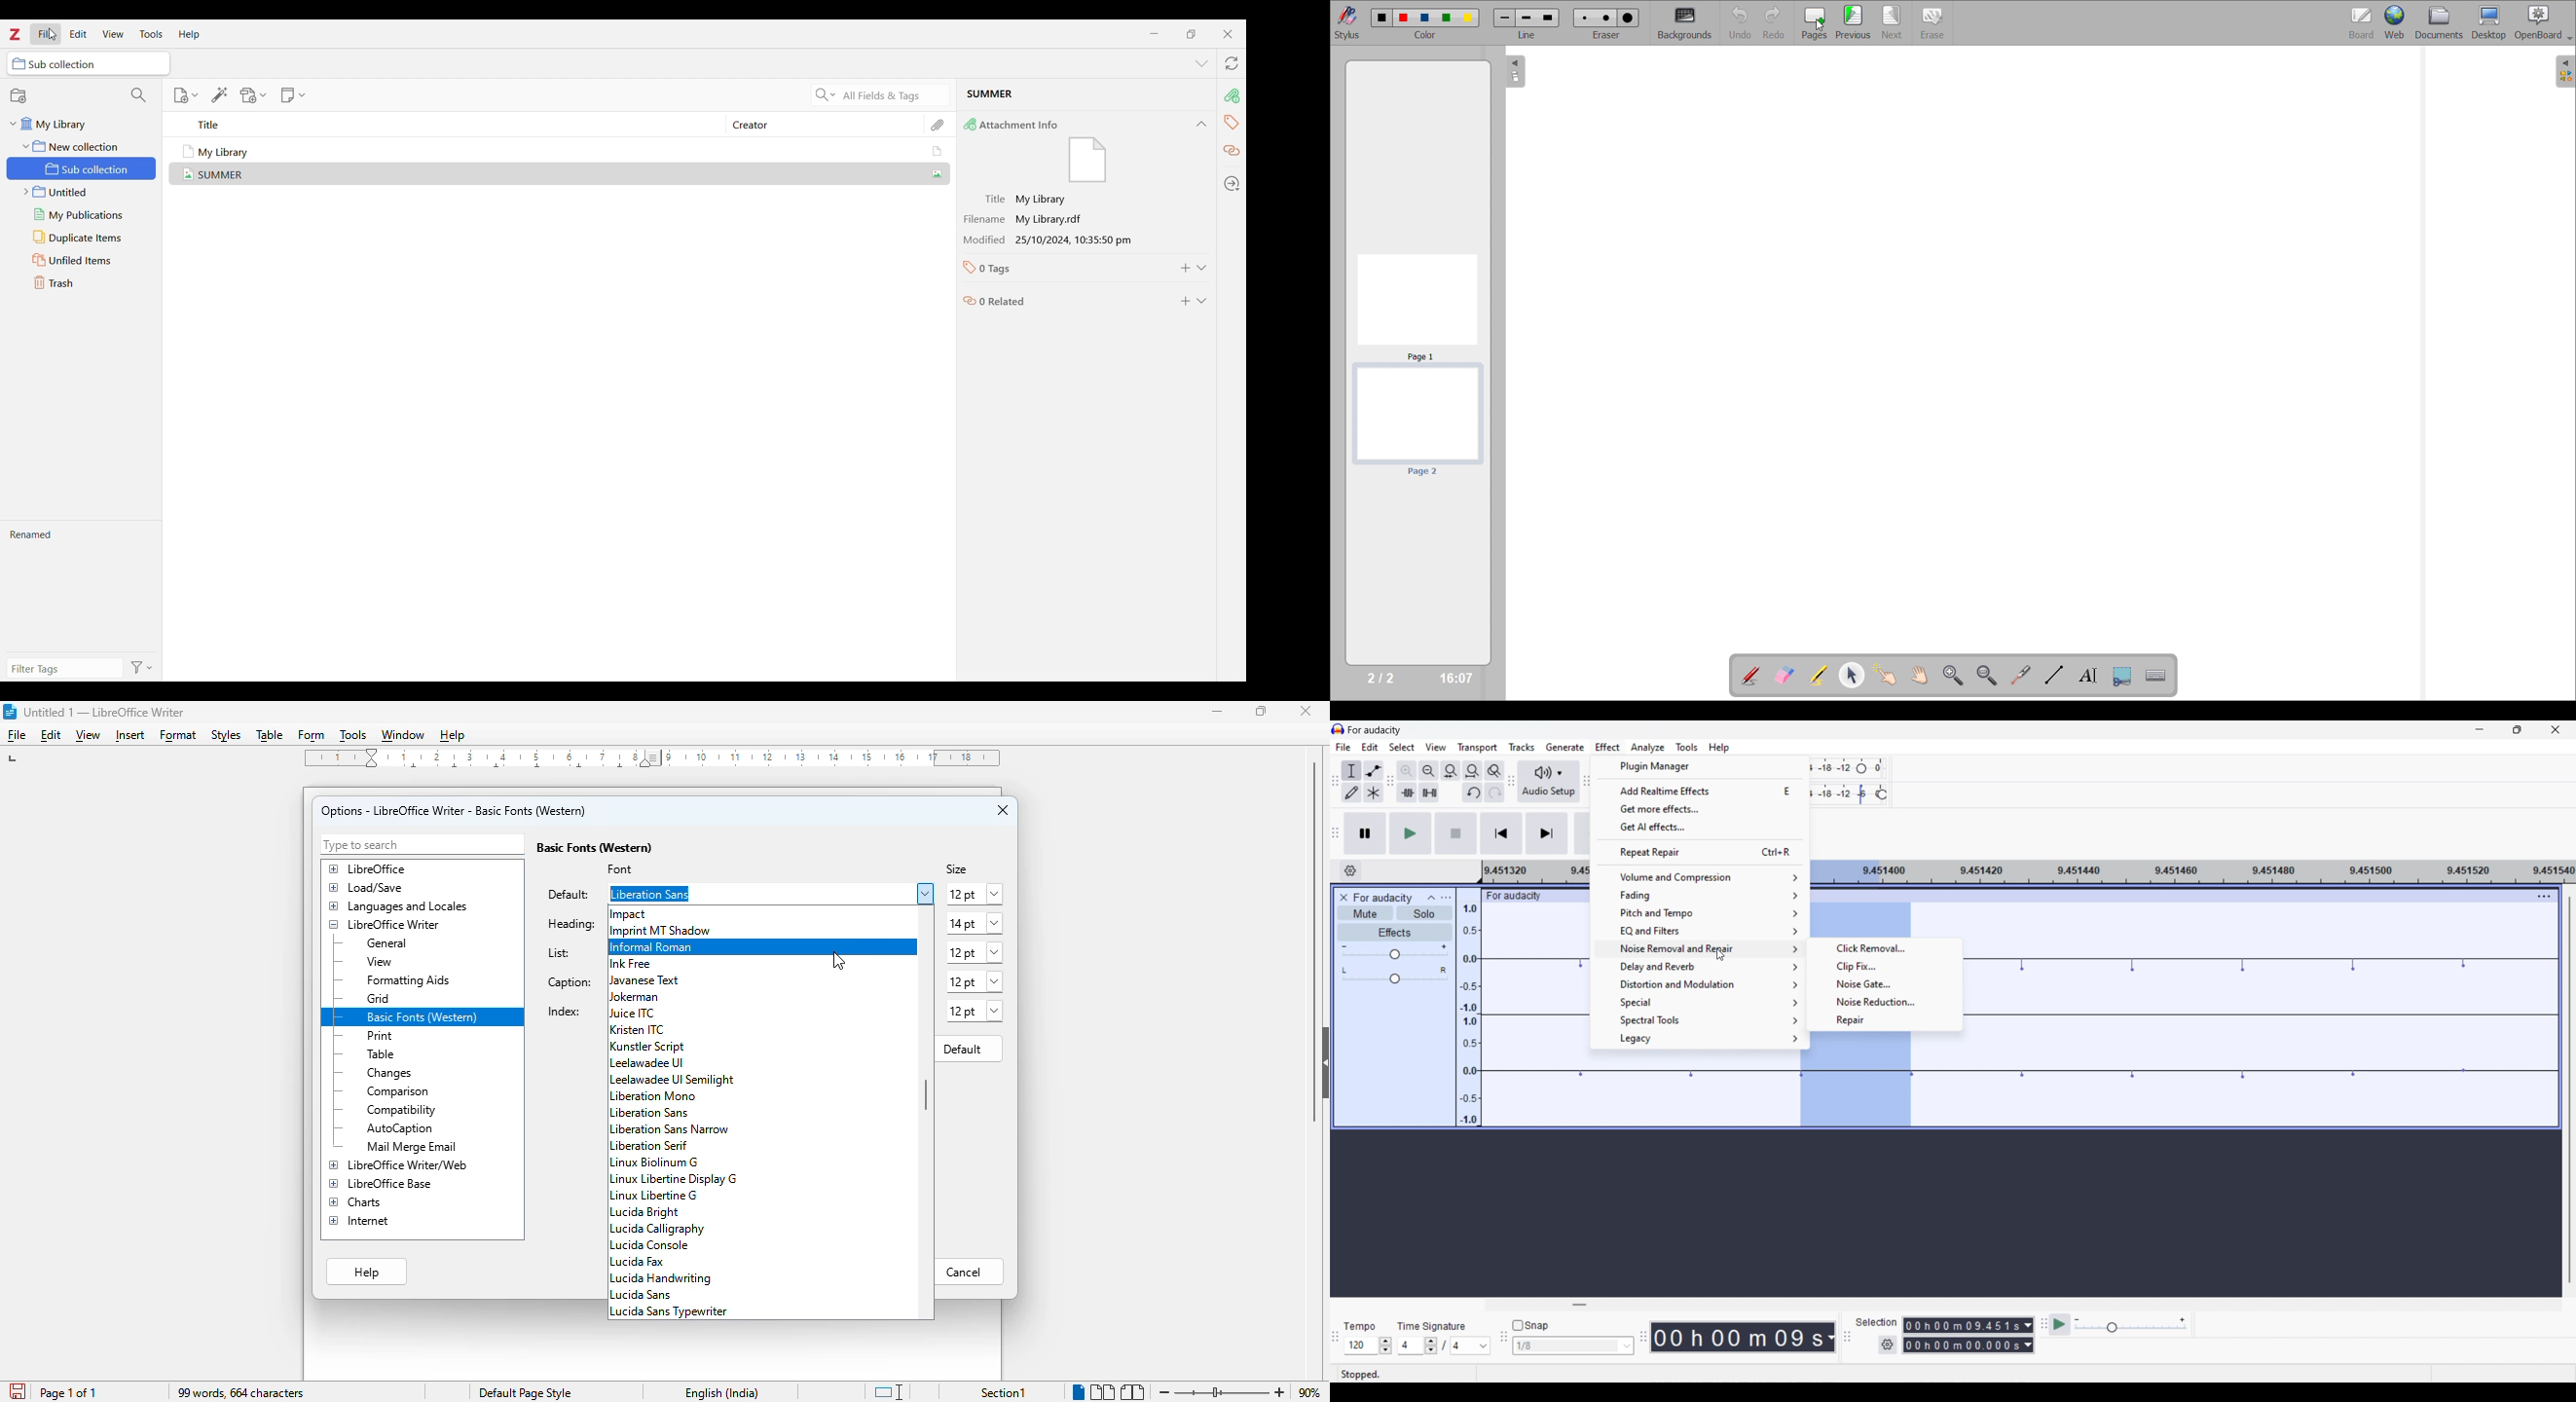 Image resolution: width=2576 pixels, height=1428 pixels. Describe the element at coordinates (460, 769) in the screenshot. I see `center tab` at that location.